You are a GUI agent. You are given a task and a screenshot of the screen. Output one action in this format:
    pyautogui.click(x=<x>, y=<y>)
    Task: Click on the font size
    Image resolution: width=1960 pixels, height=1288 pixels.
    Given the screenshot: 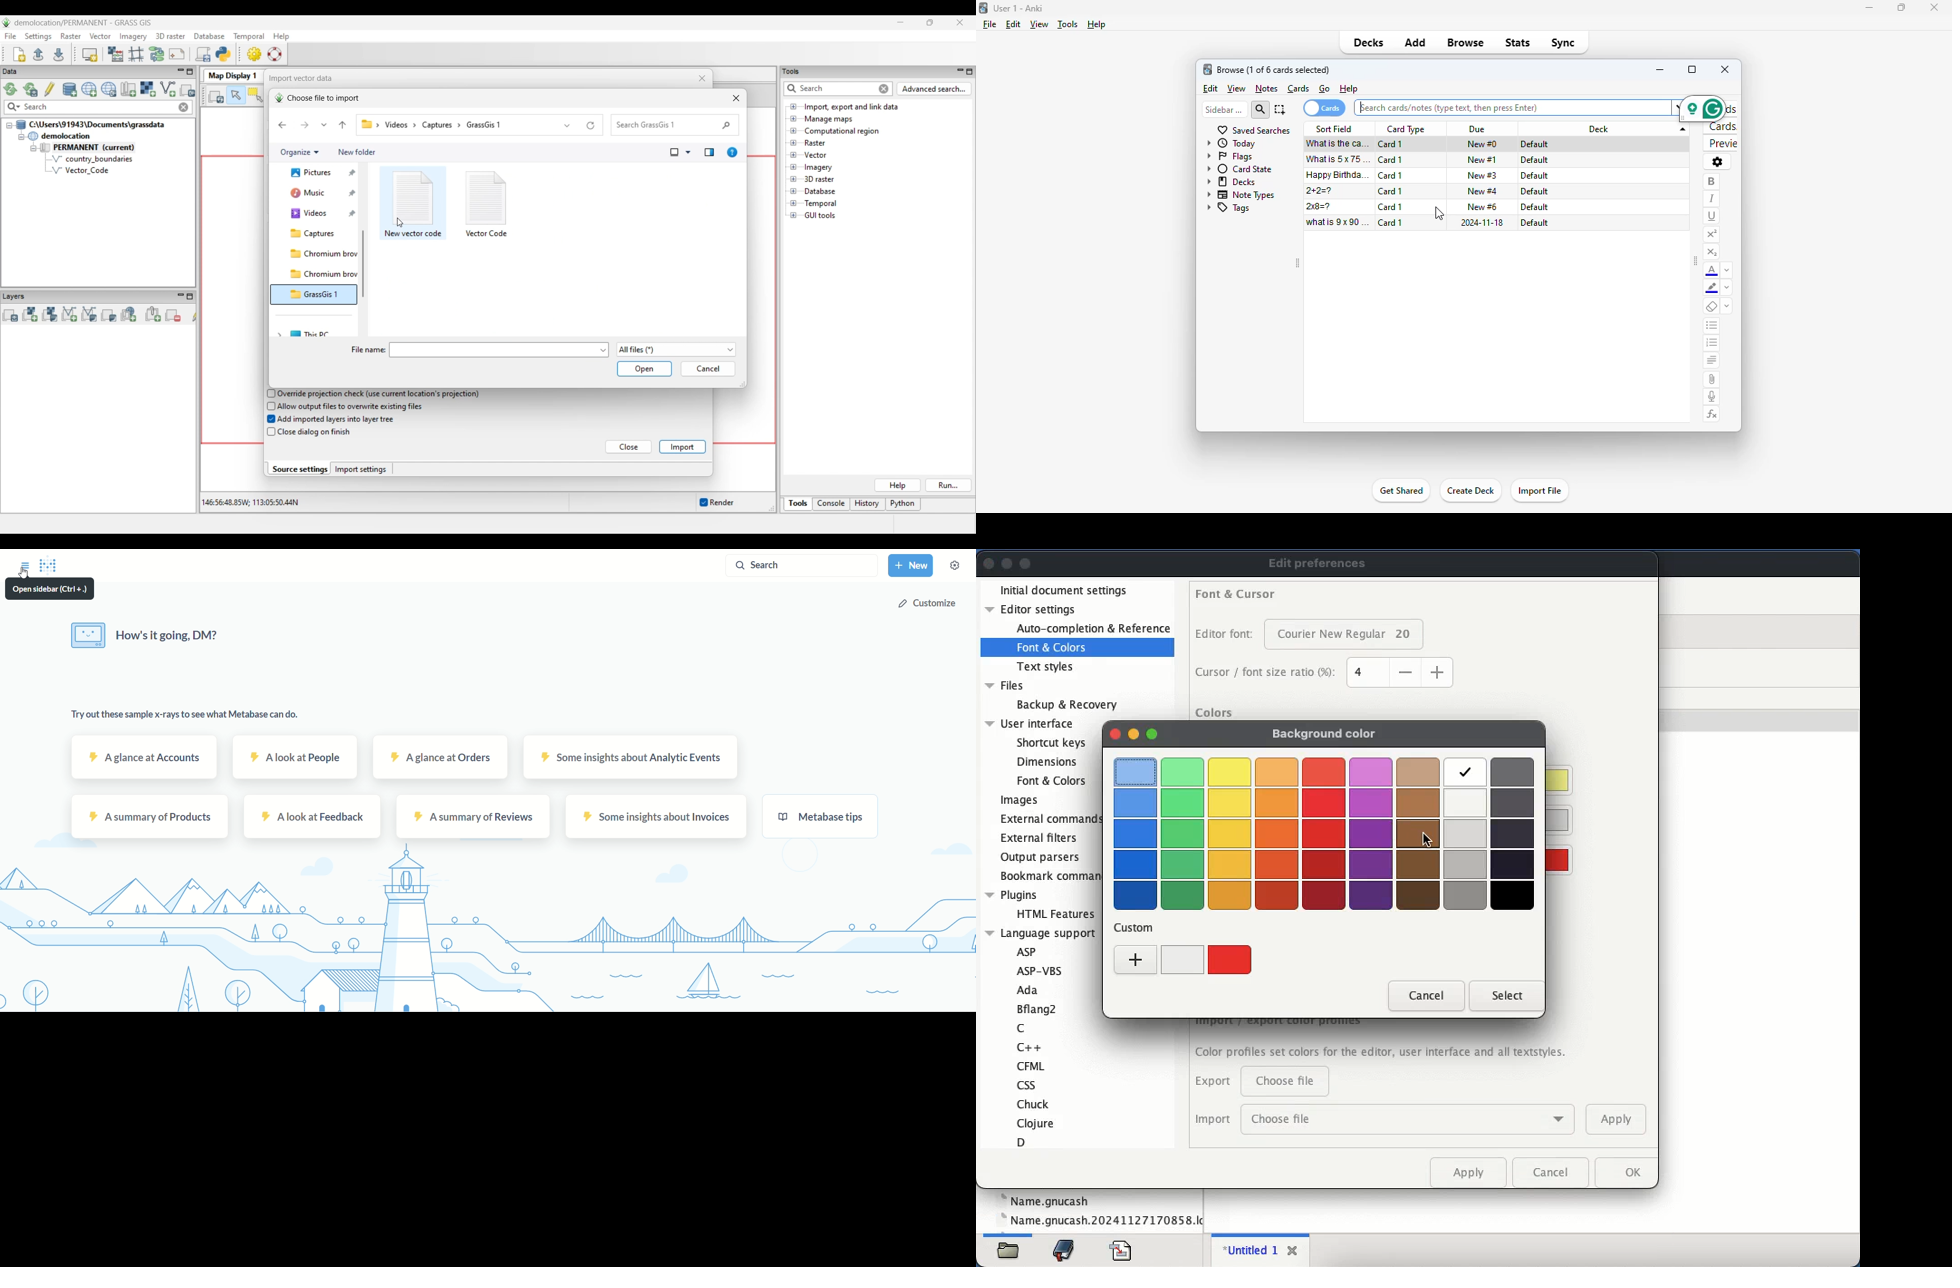 What is the action you would take?
    pyautogui.click(x=1348, y=636)
    